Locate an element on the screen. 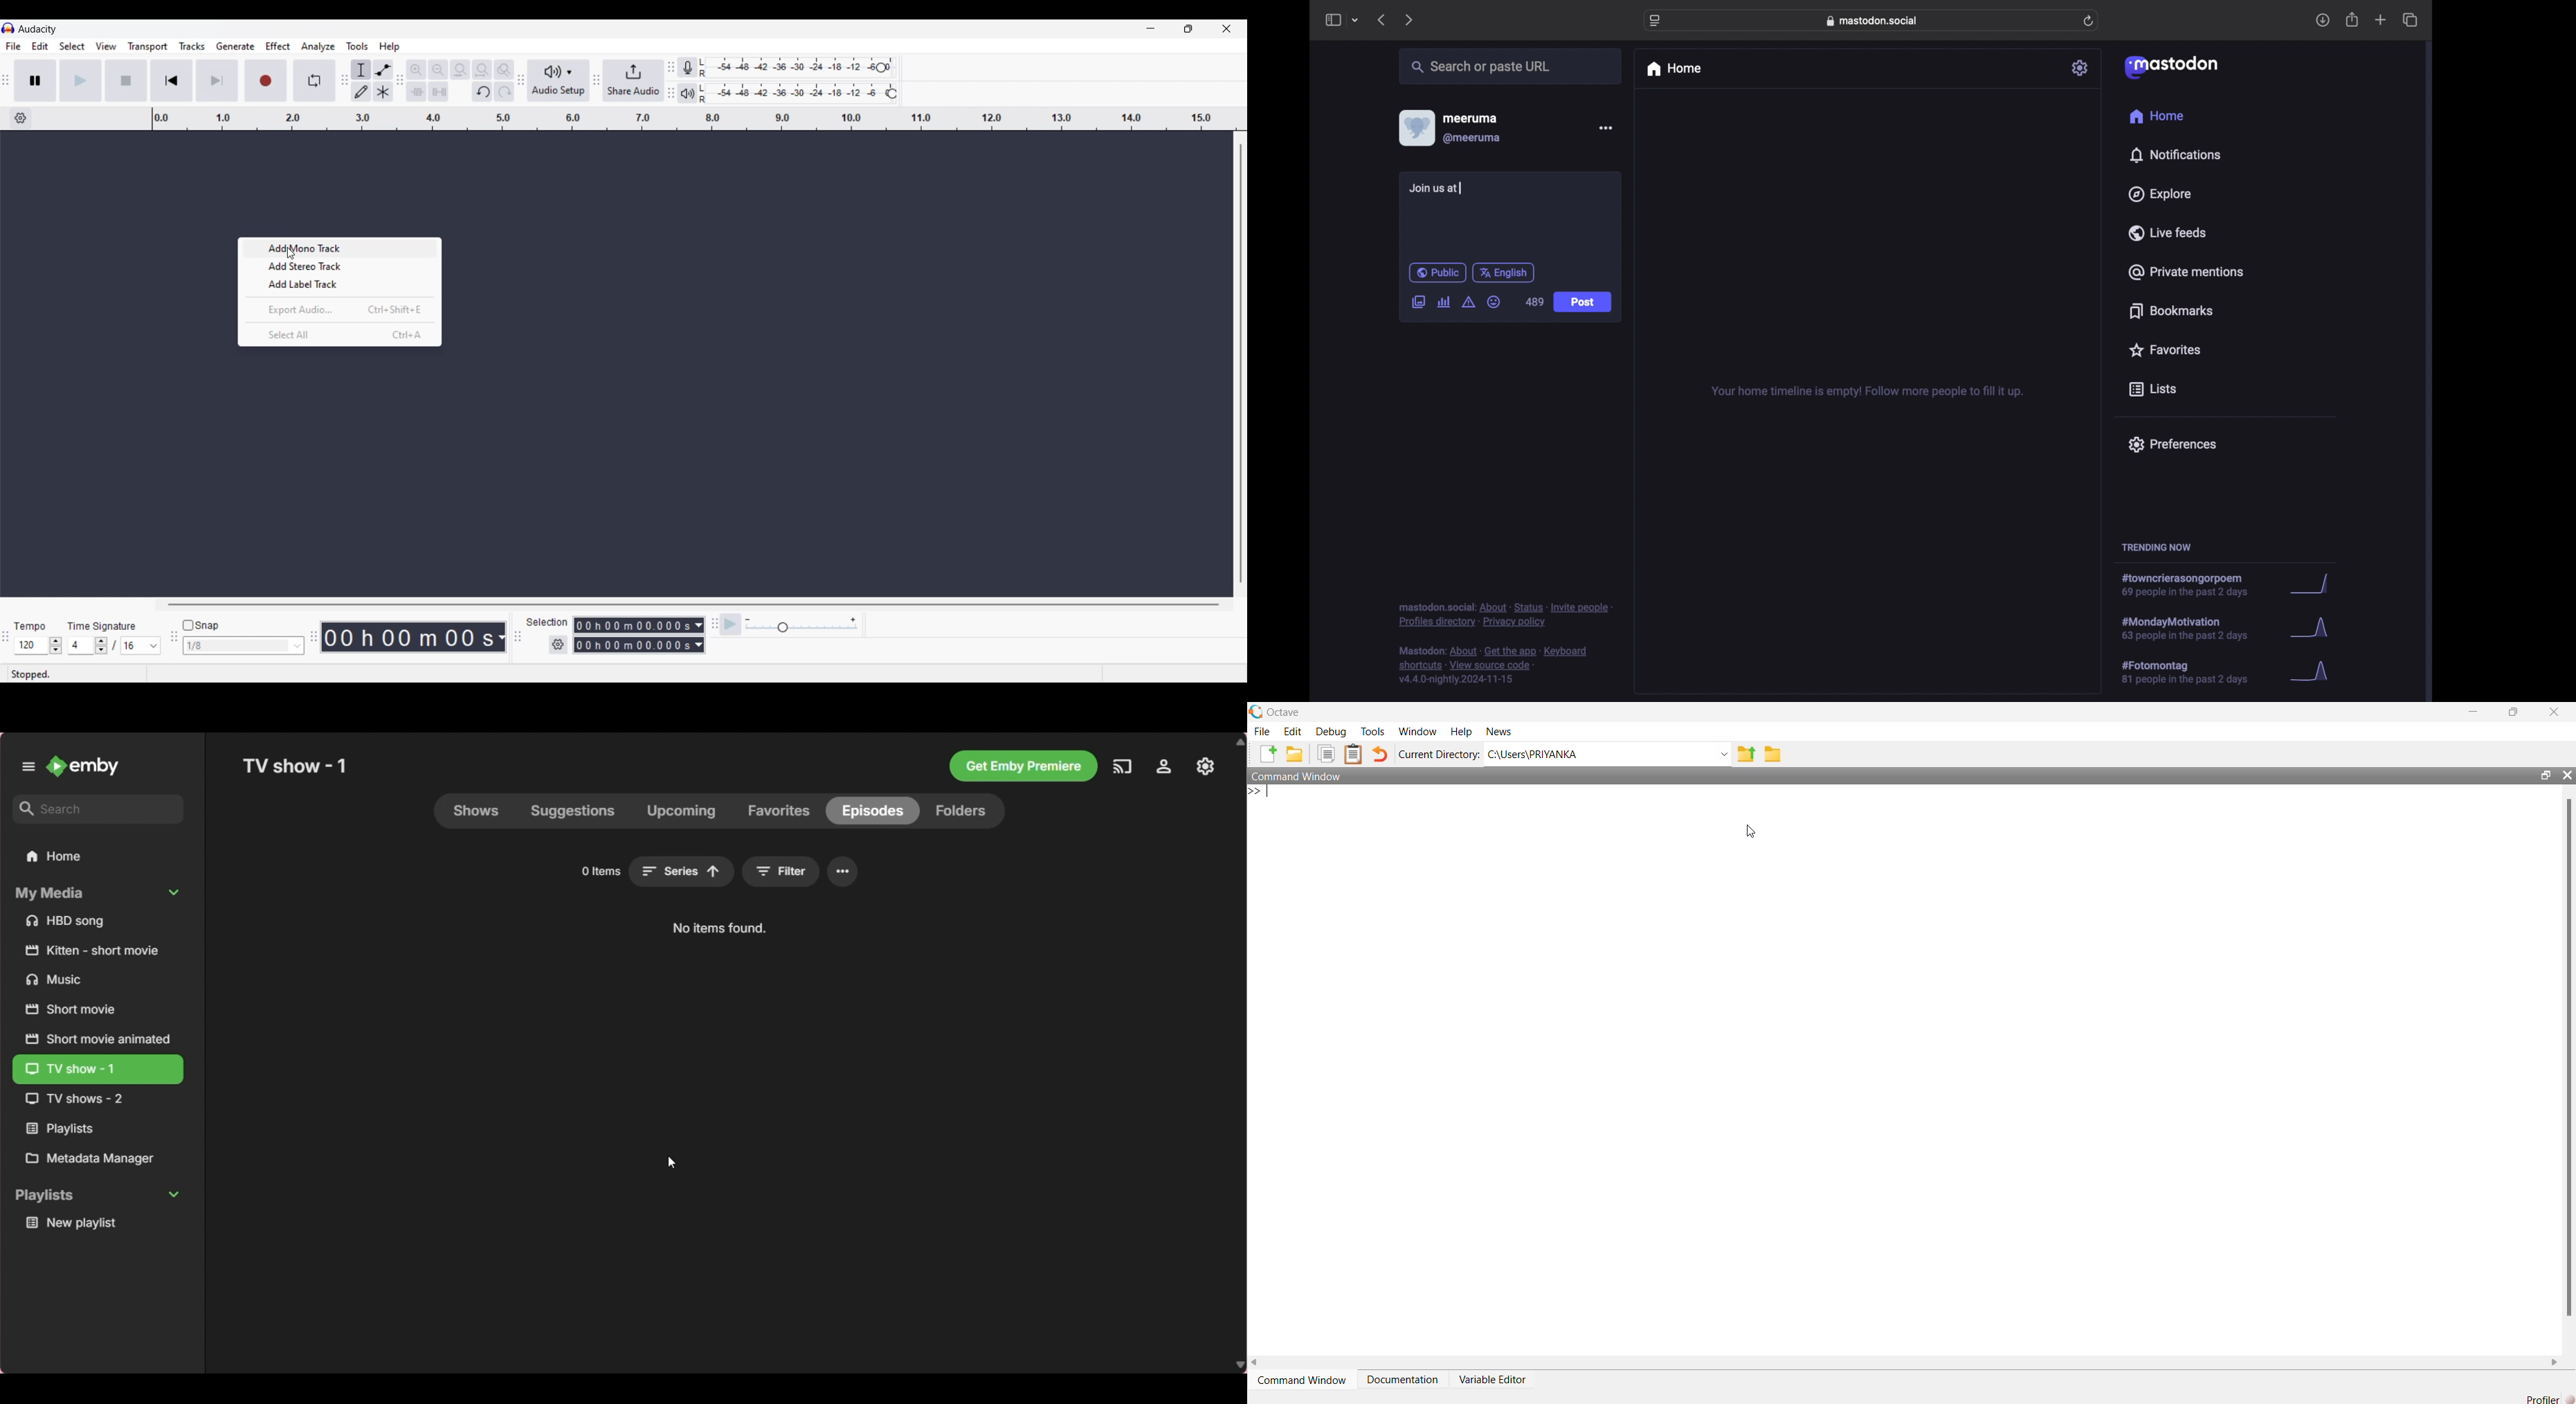  home is located at coordinates (2156, 116).